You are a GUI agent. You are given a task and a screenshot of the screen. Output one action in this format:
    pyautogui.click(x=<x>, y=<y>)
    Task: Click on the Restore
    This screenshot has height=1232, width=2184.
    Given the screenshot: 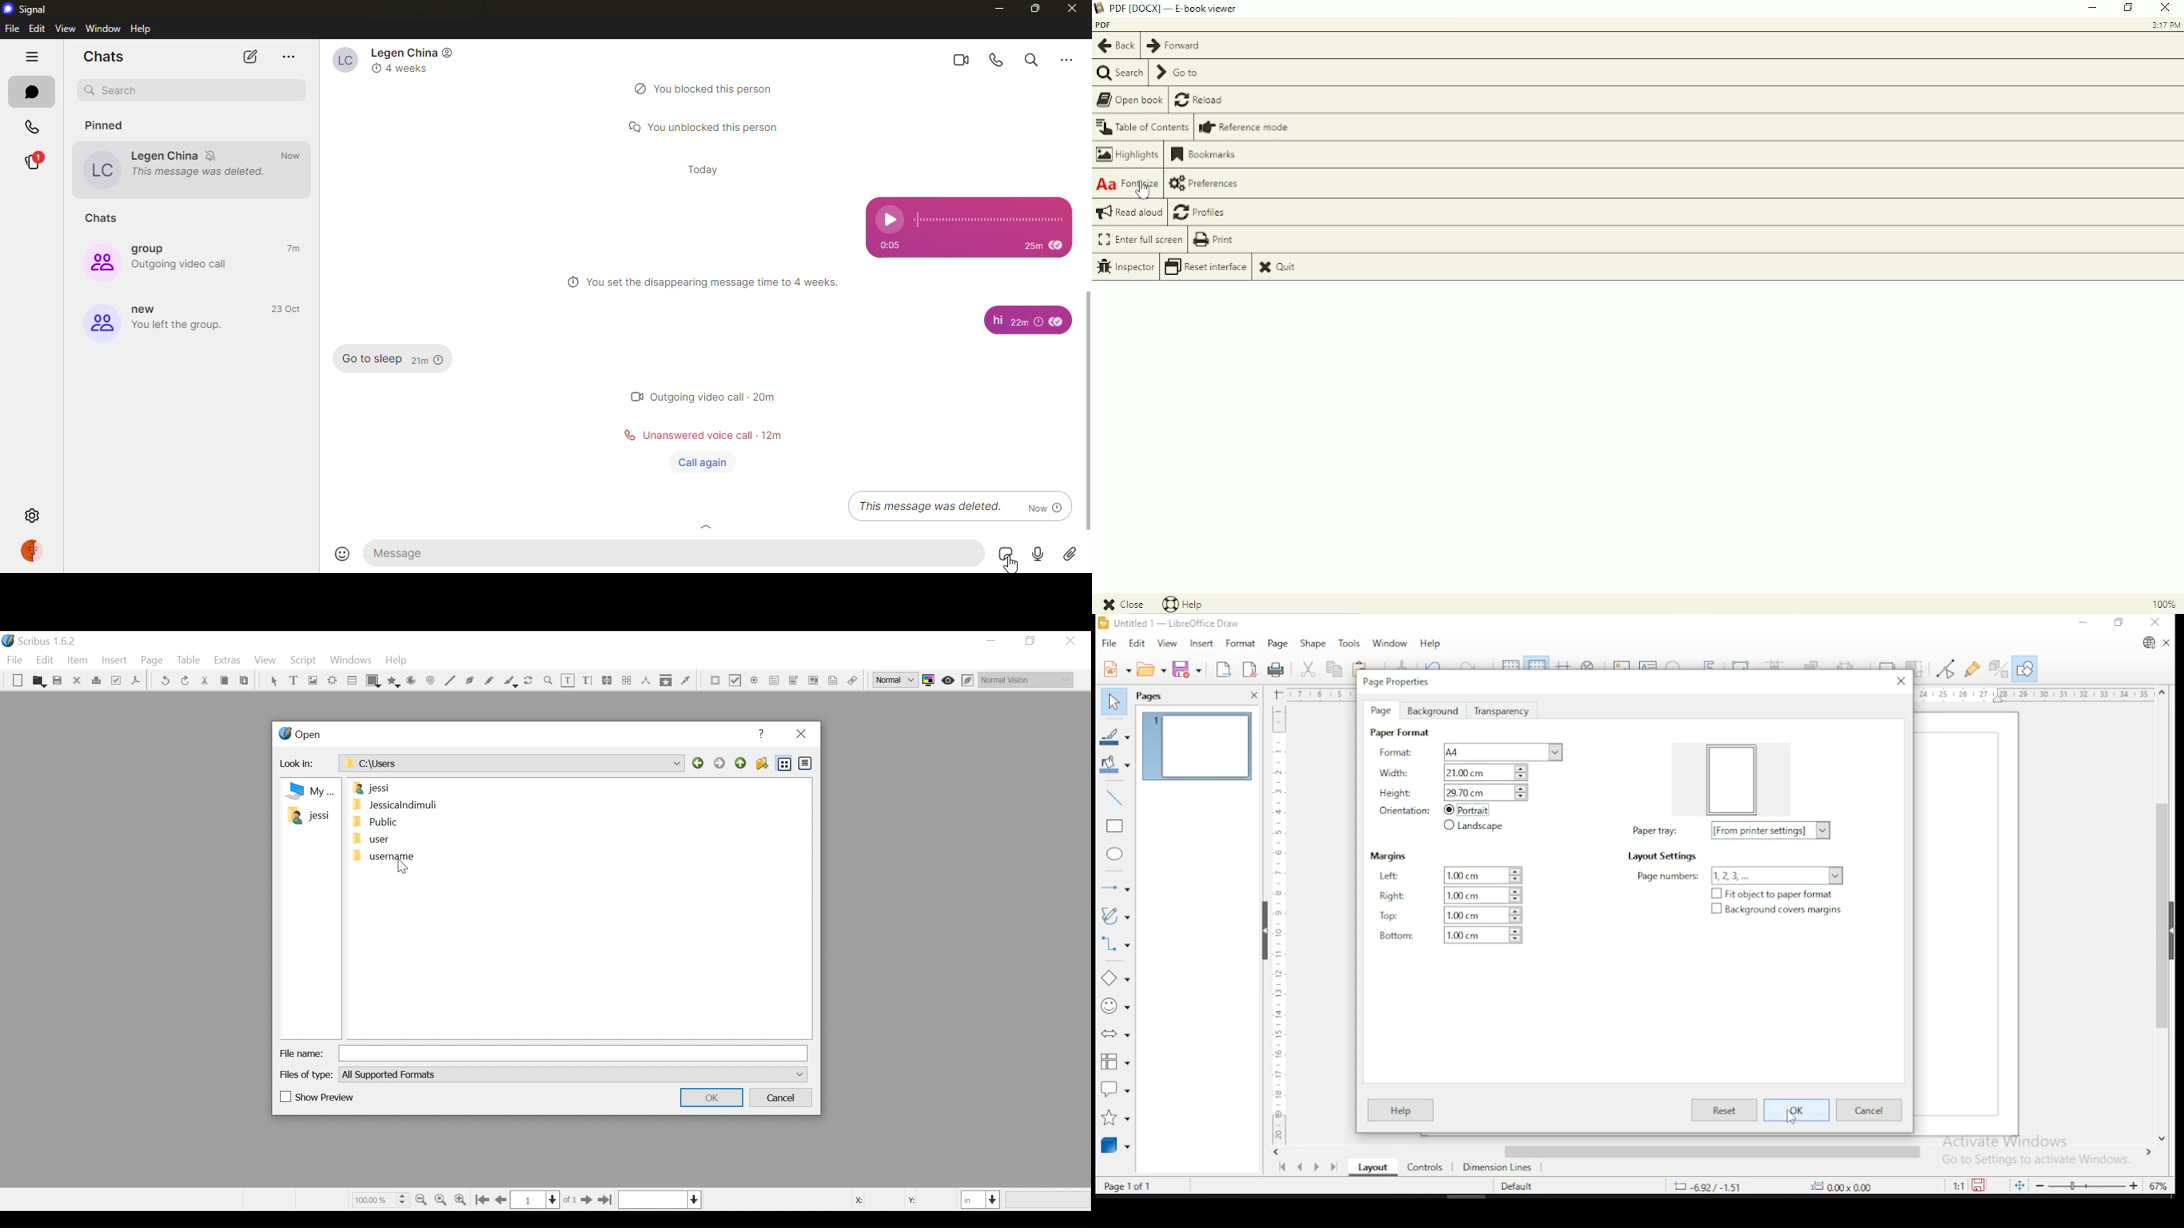 What is the action you would take?
    pyautogui.click(x=1032, y=641)
    